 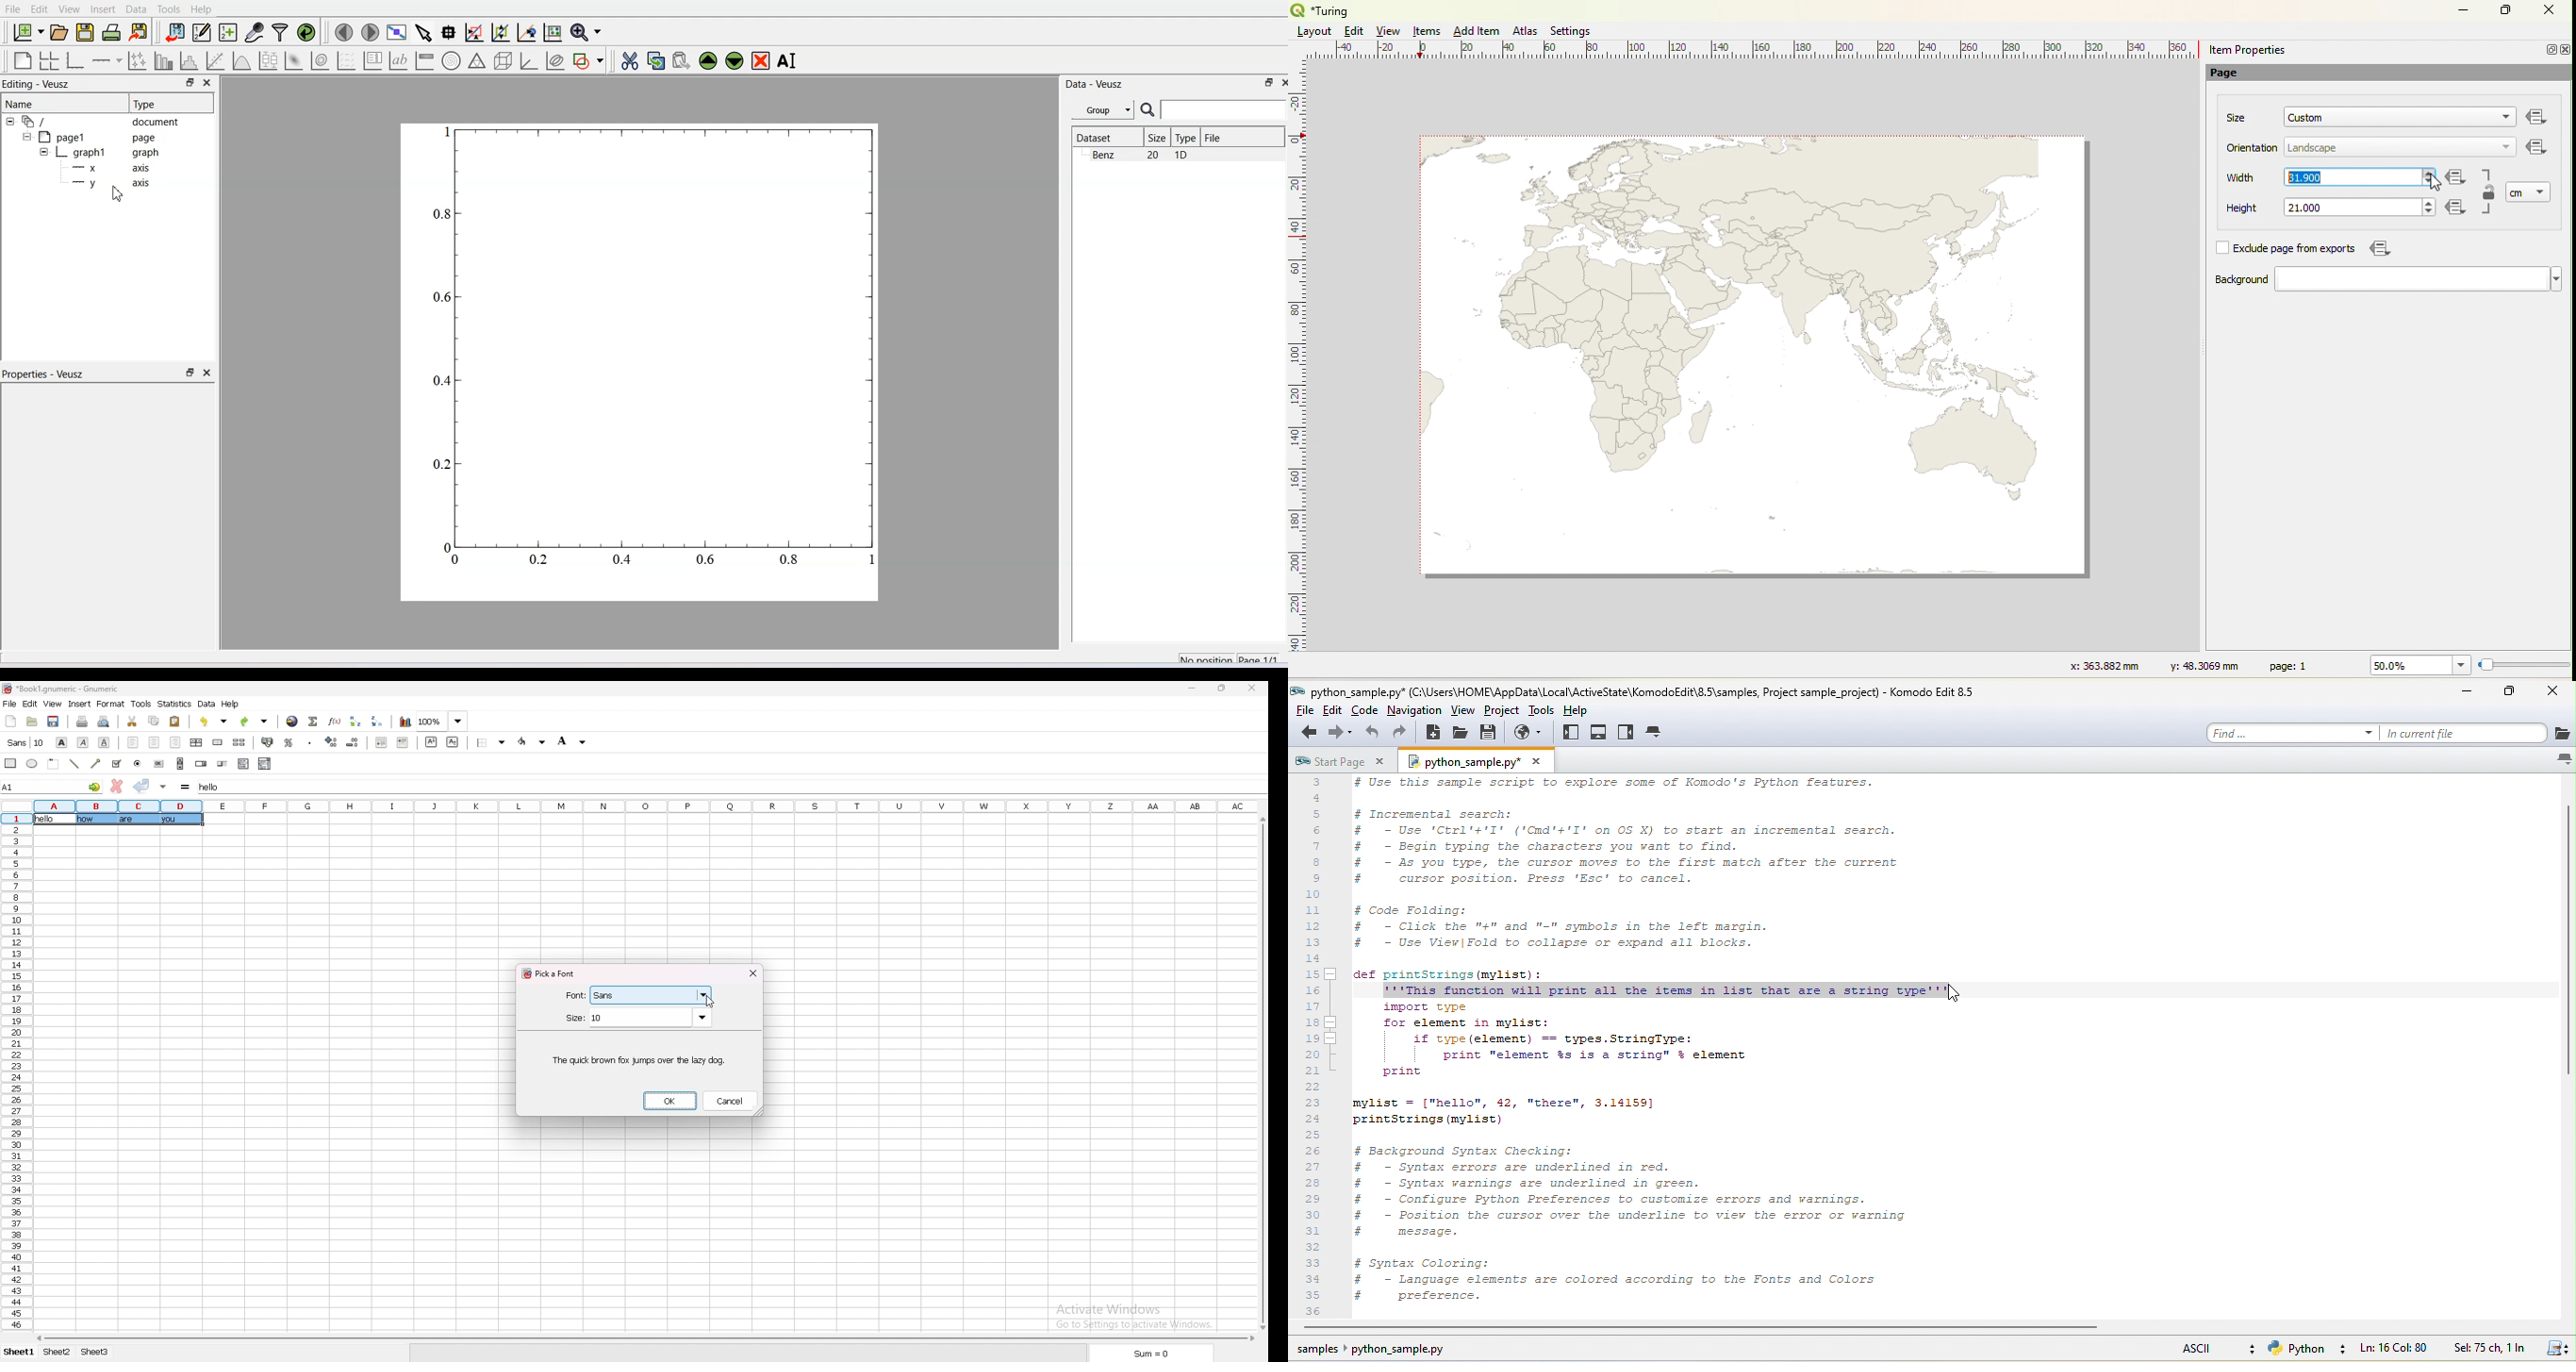 What do you see at coordinates (2562, 758) in the screenshot?
I see `icon` at bounding box center [2562, 758].